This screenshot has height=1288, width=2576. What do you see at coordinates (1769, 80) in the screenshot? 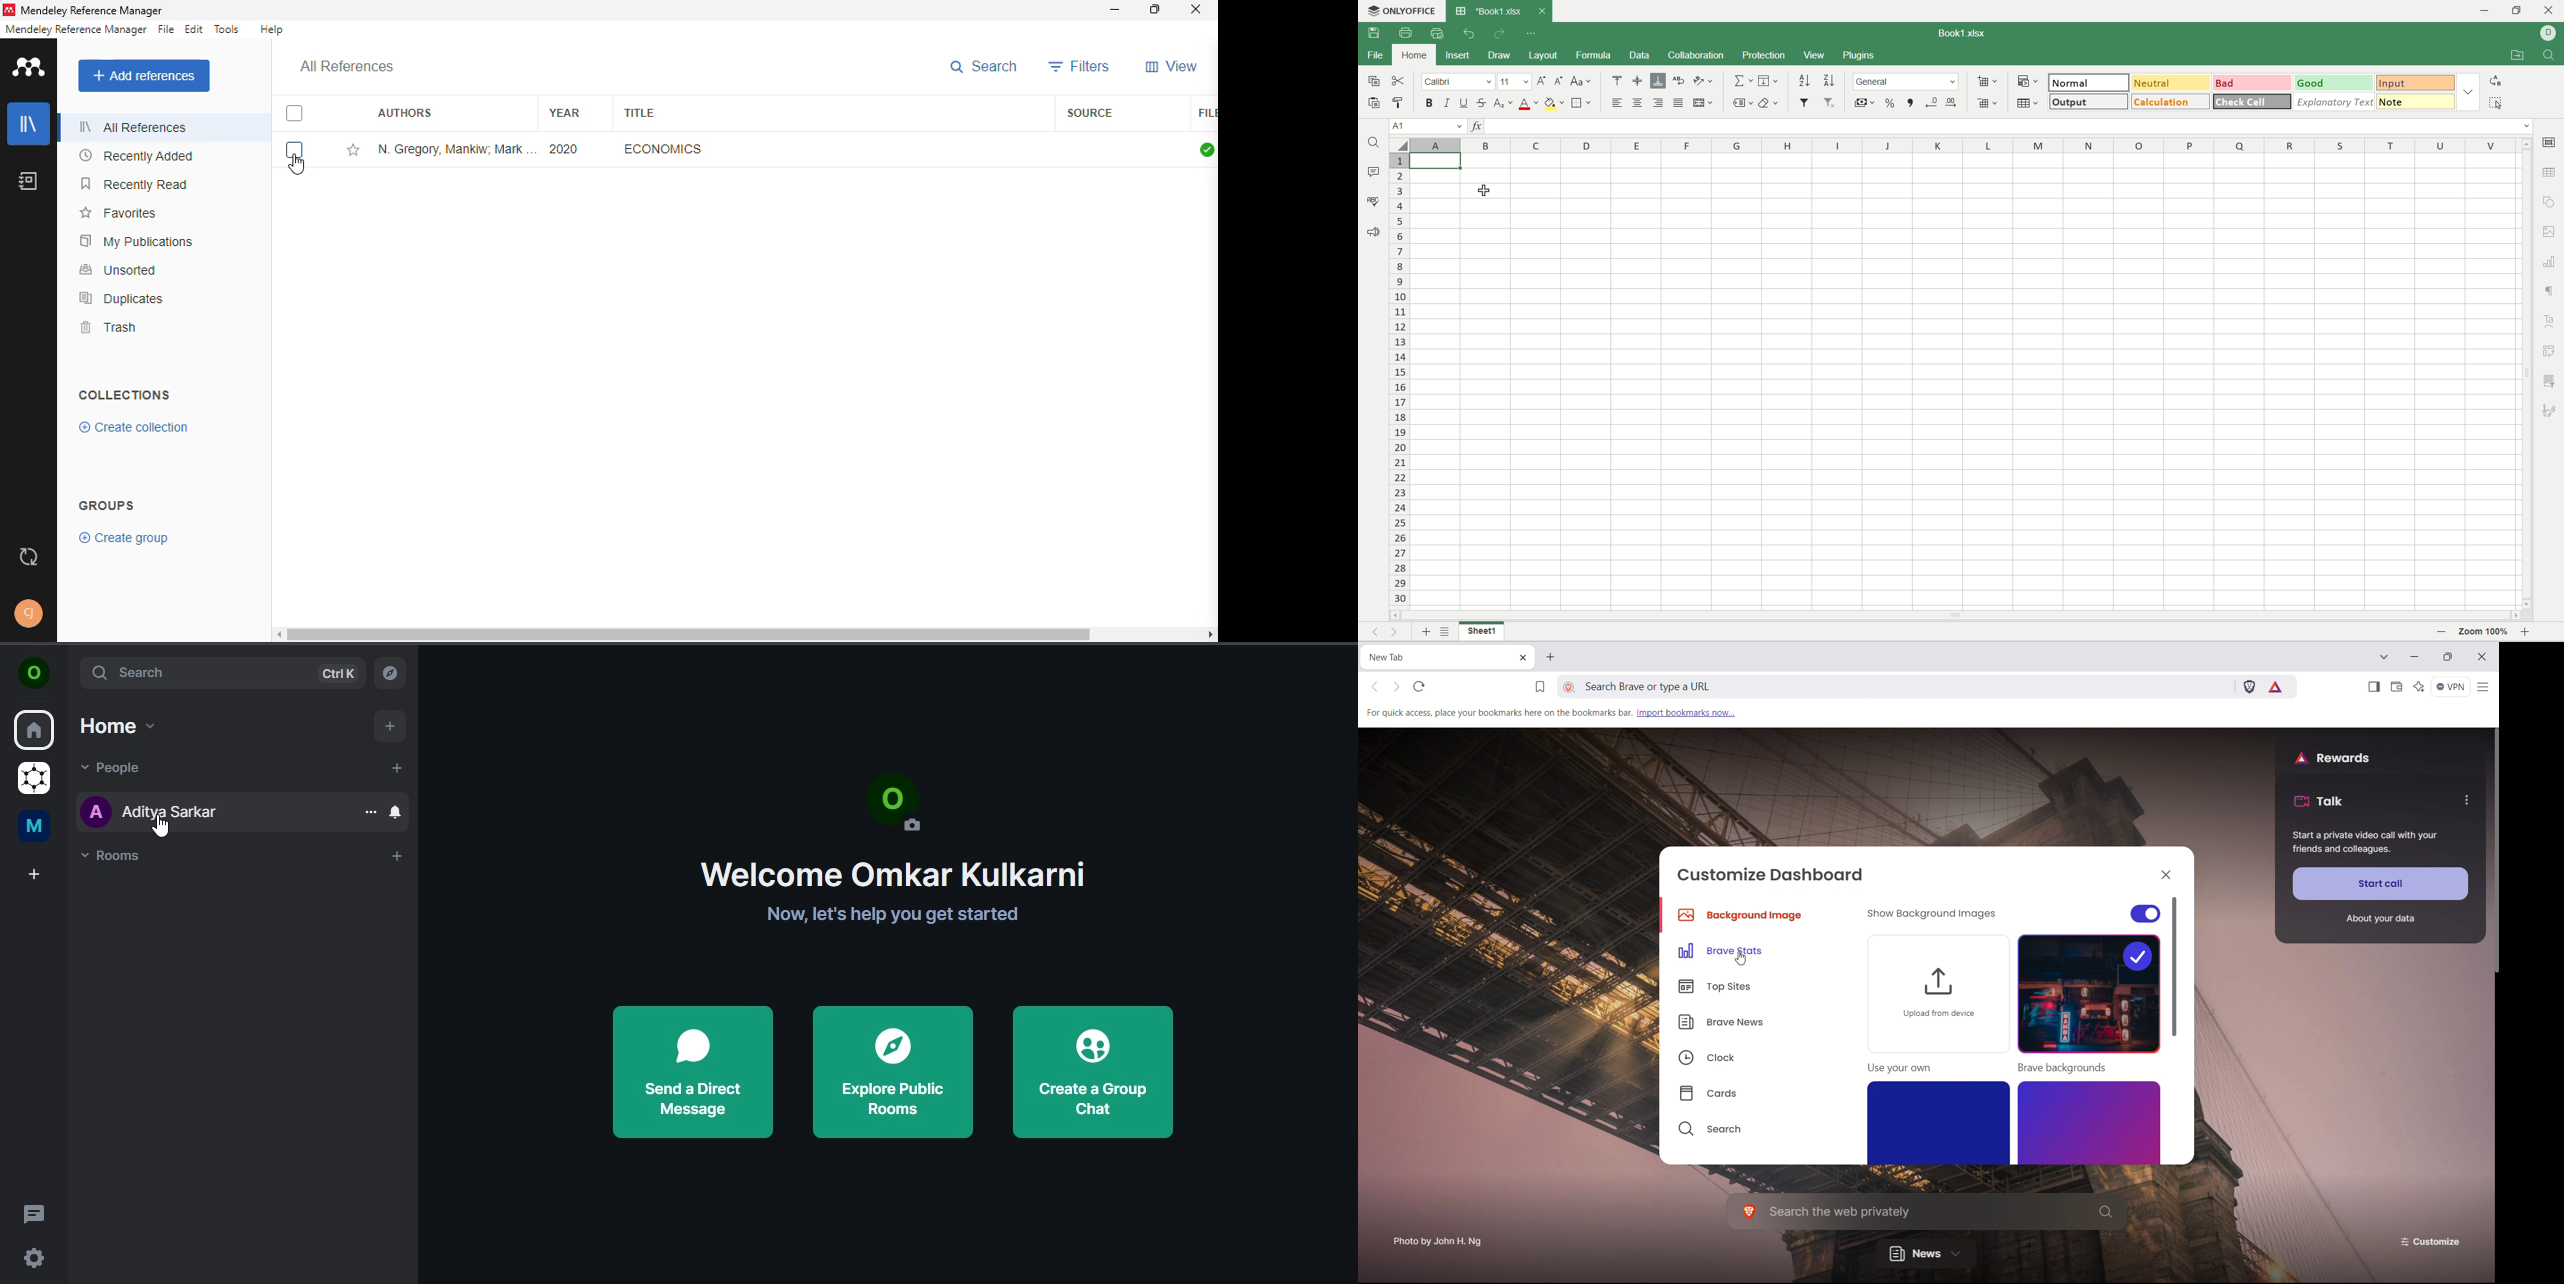
I see `fill` at bounding box center [1769, 80].